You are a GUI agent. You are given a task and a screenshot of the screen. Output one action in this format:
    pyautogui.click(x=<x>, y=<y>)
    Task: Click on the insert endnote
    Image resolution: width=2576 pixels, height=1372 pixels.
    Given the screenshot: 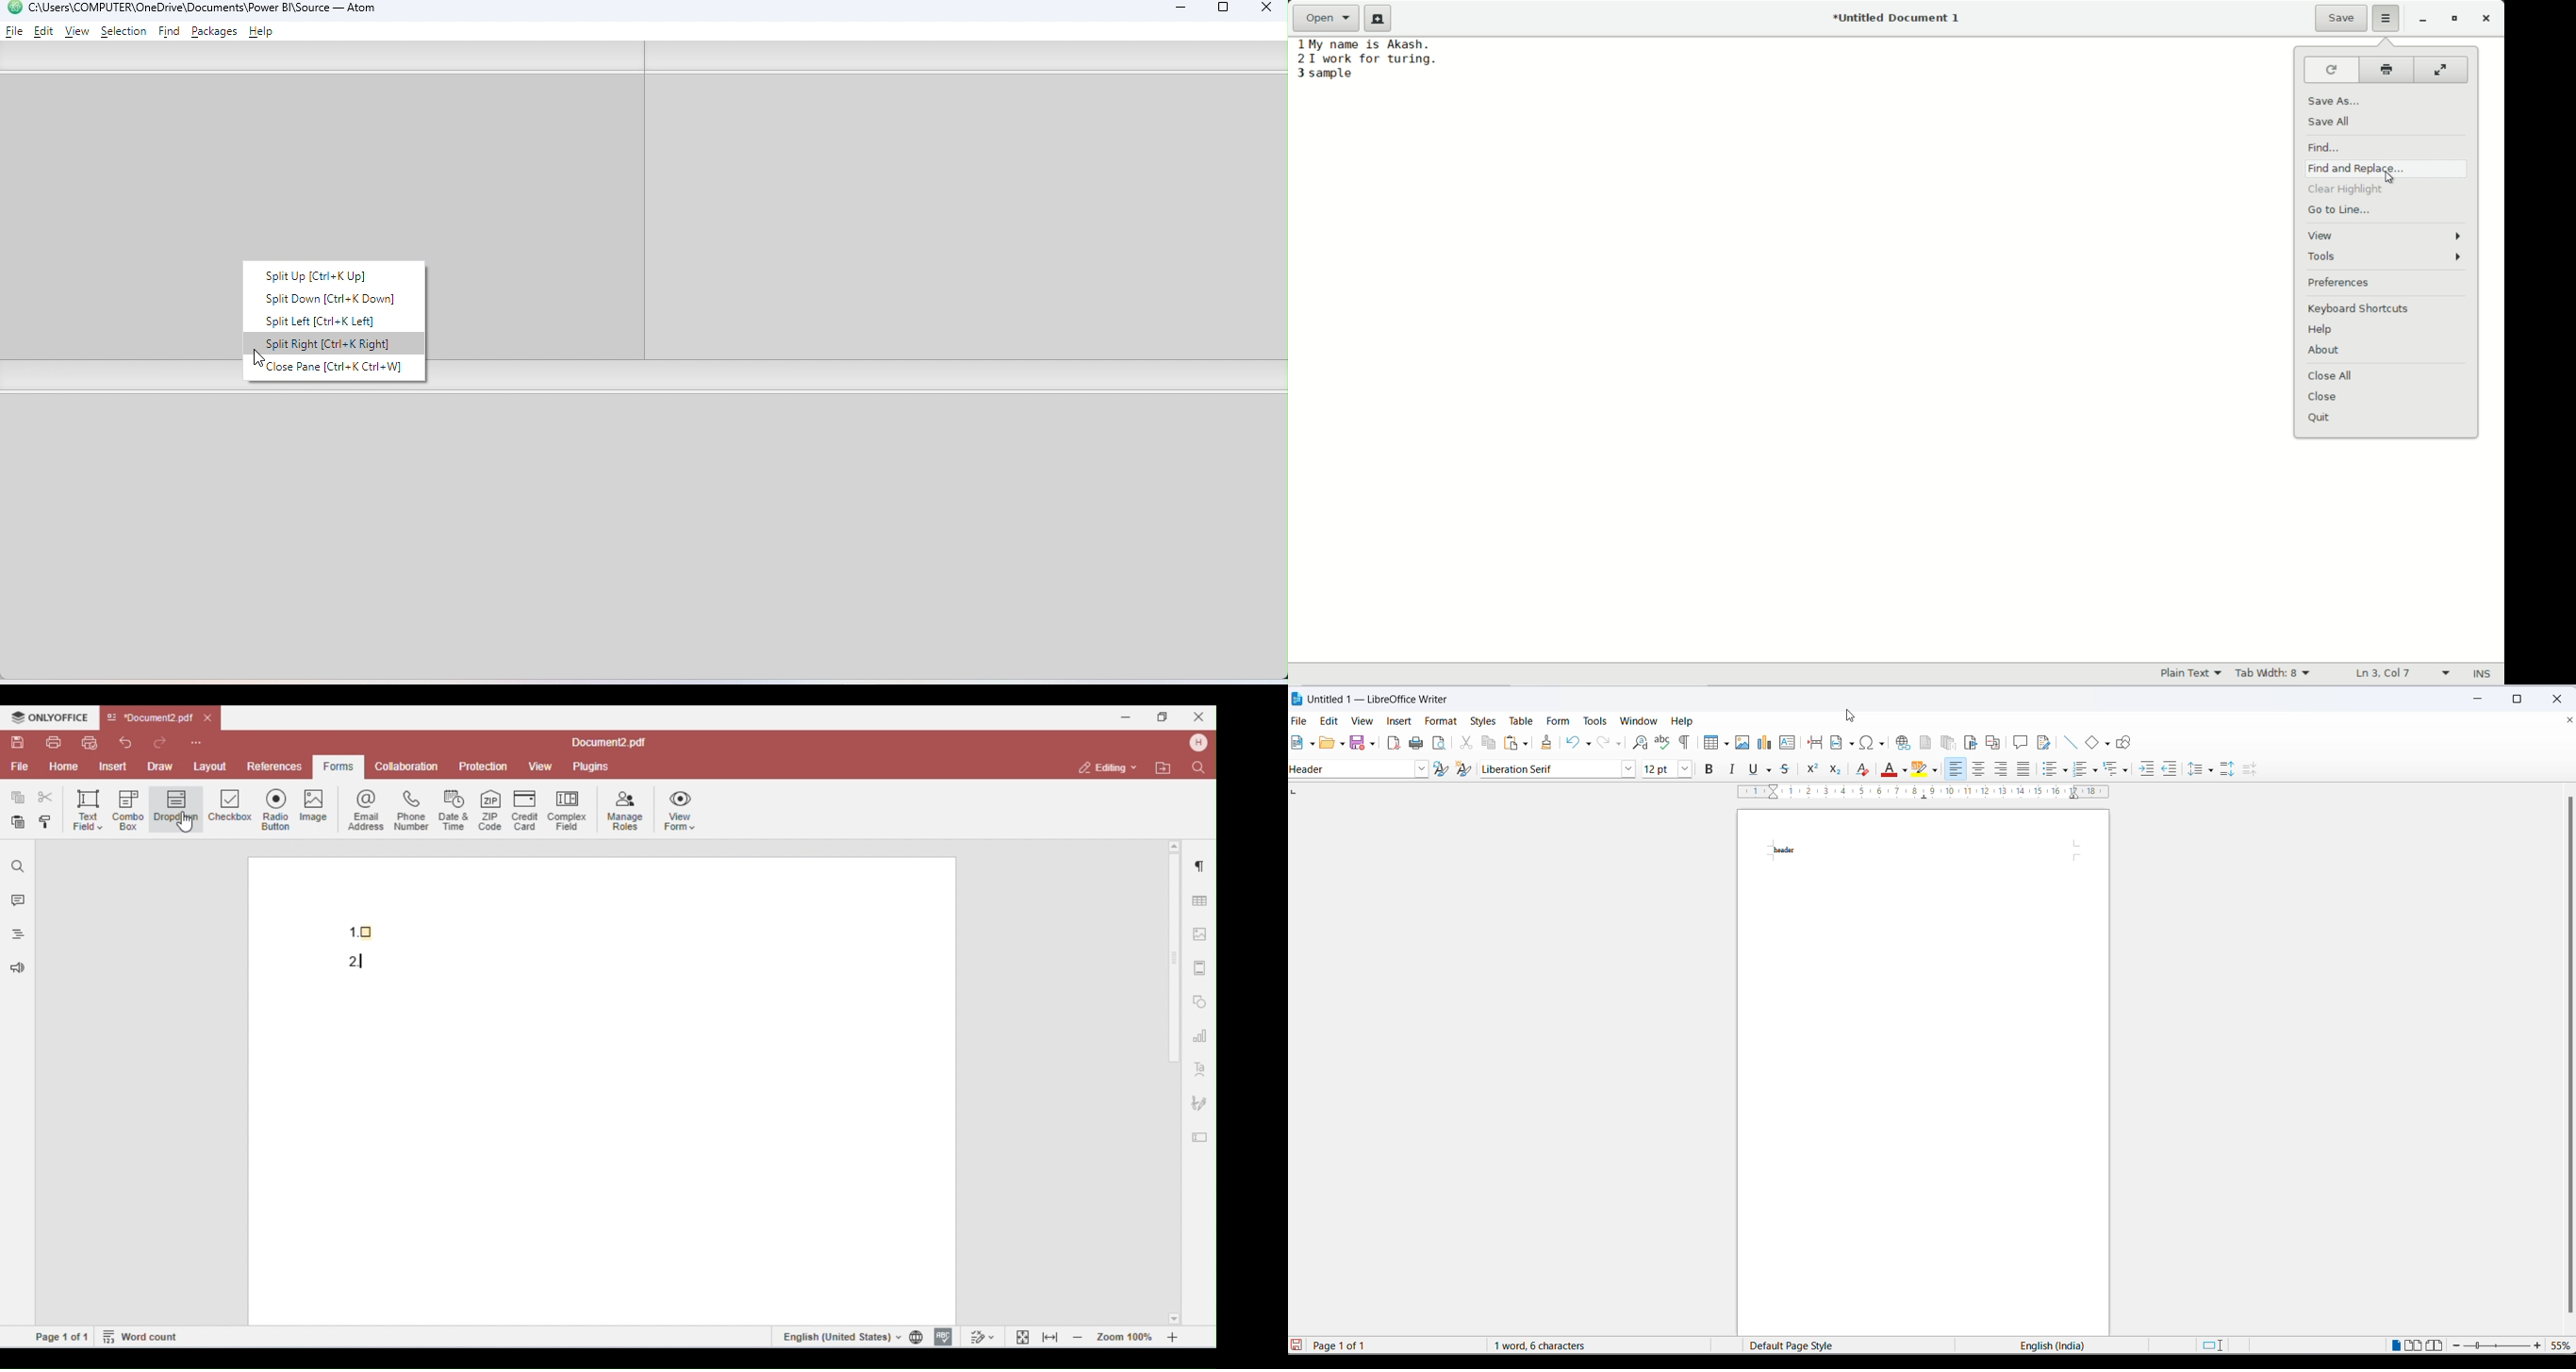 What is the action you would take?
    pyautogui.click(x=1948, y=743)
    